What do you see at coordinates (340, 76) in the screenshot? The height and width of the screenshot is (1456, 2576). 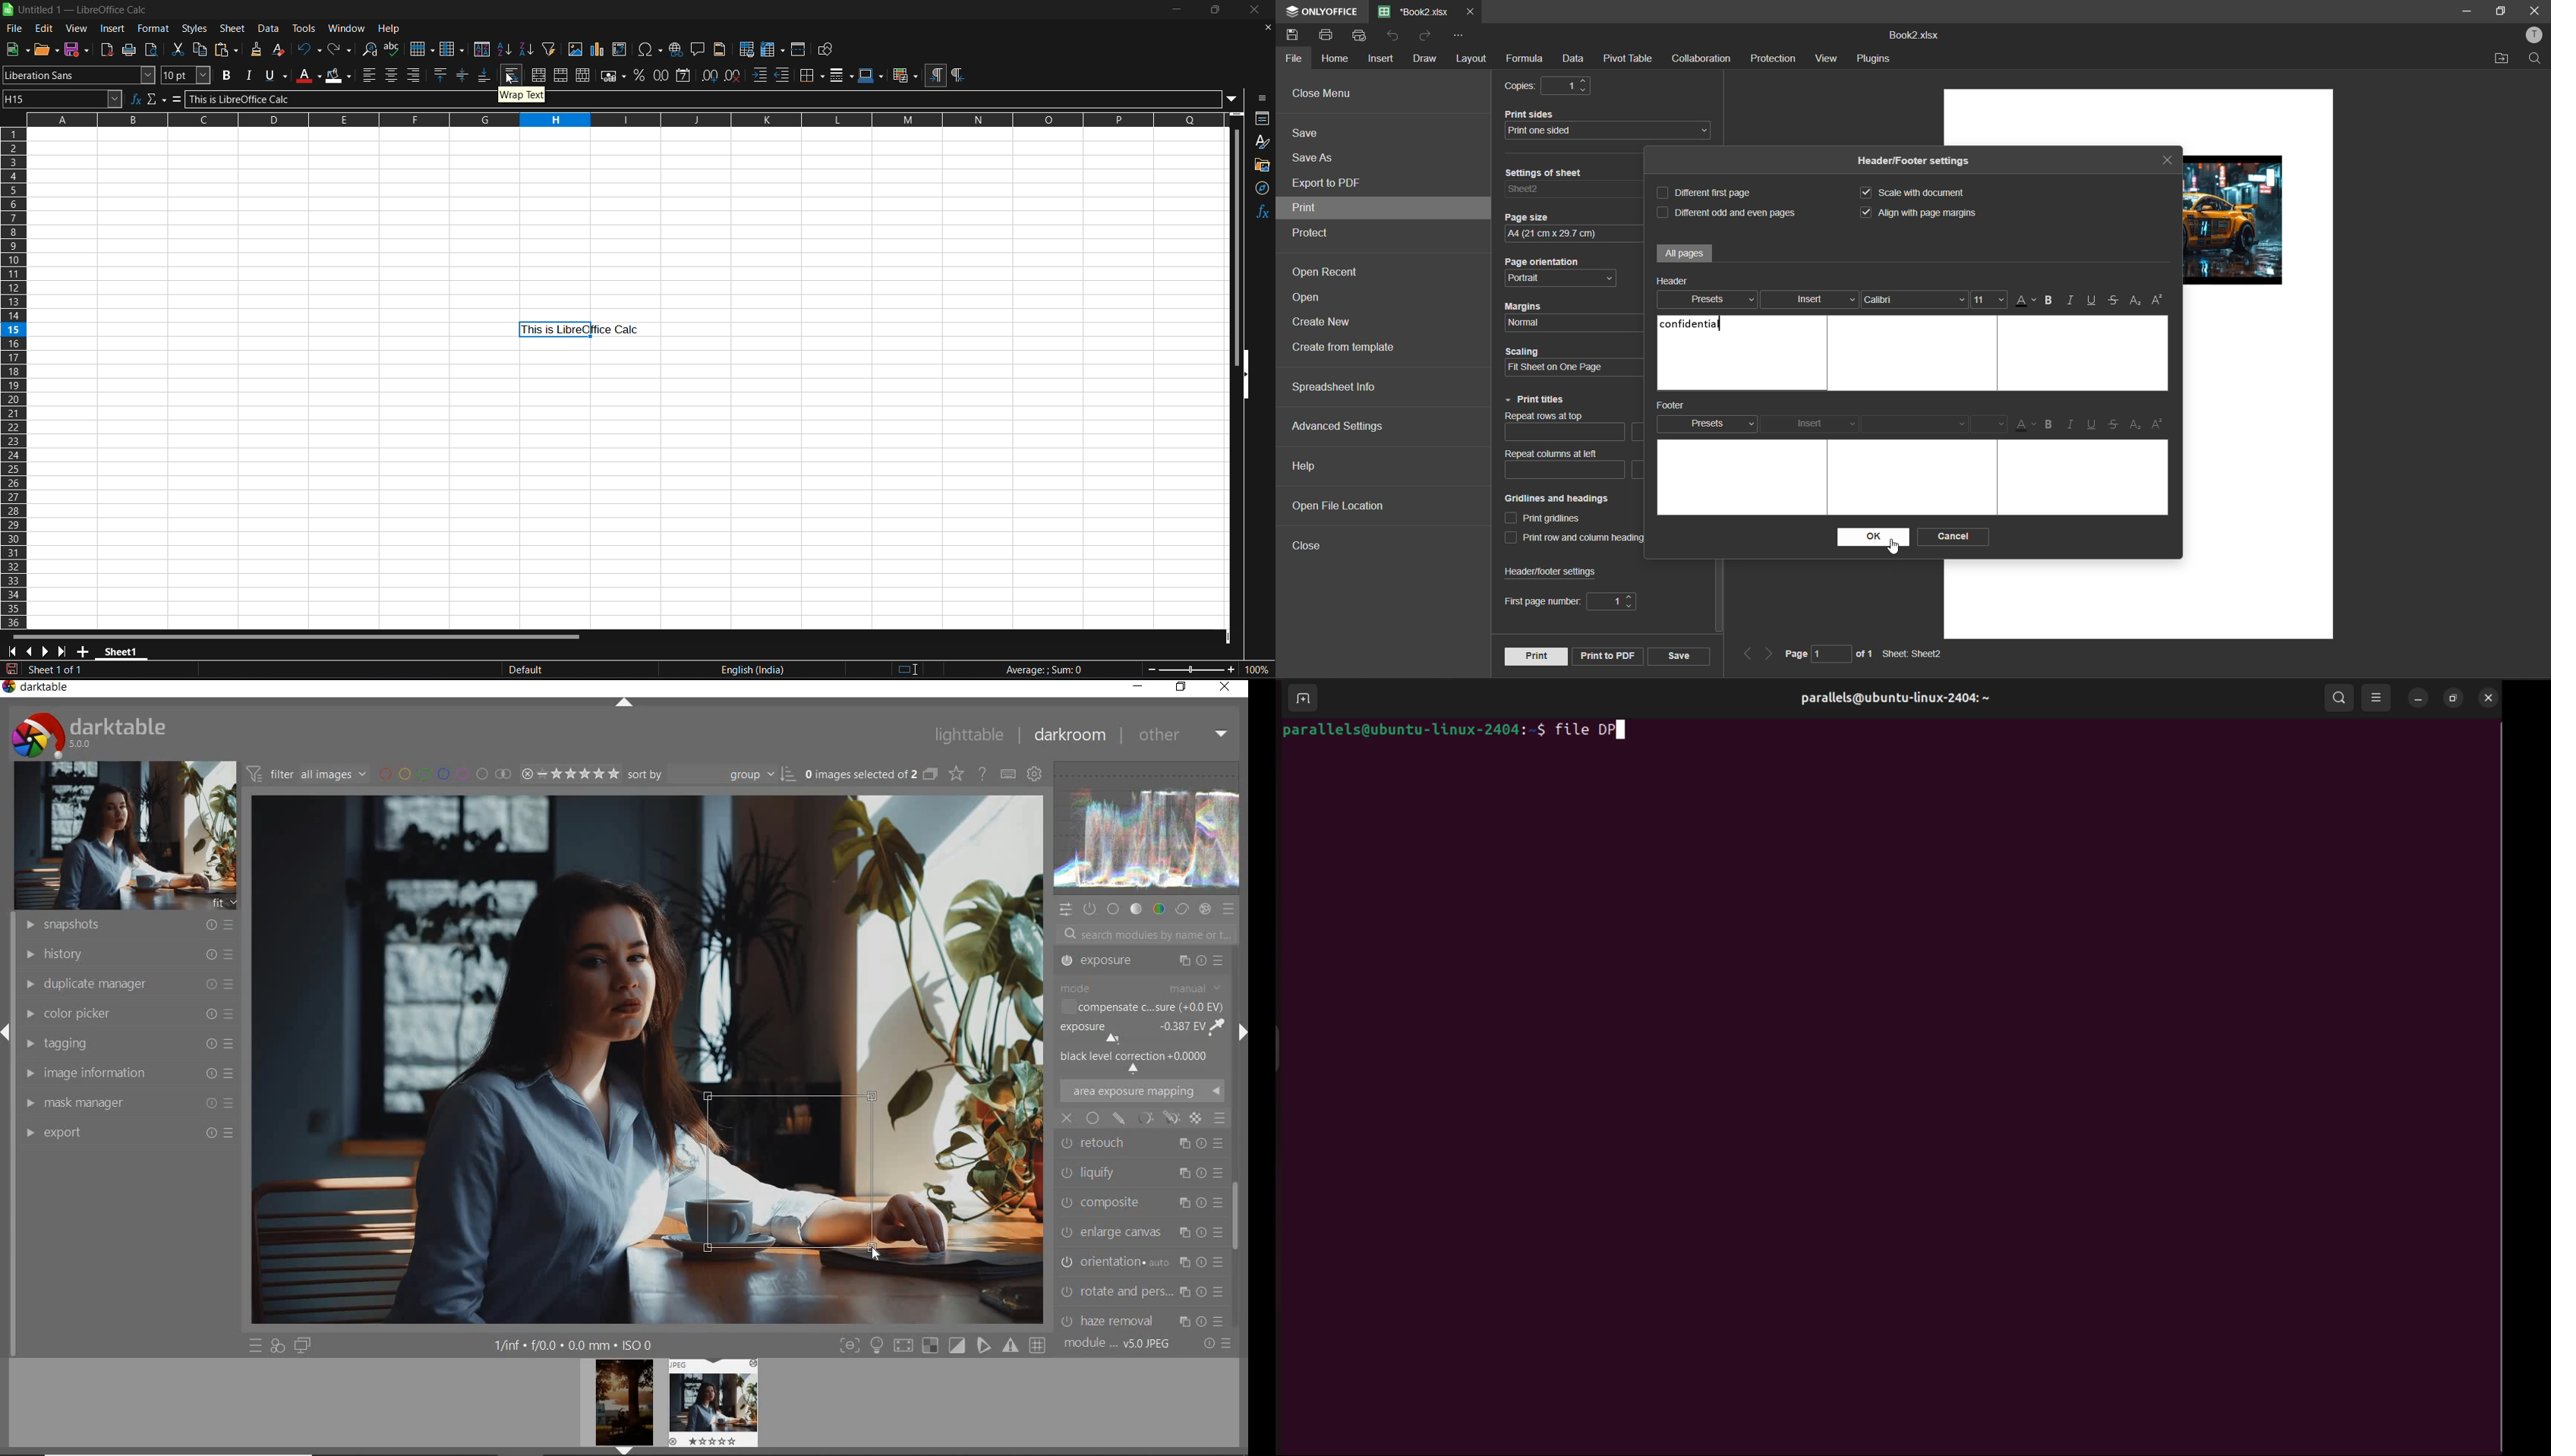 I see `background color` at bounding box center [340, 76].